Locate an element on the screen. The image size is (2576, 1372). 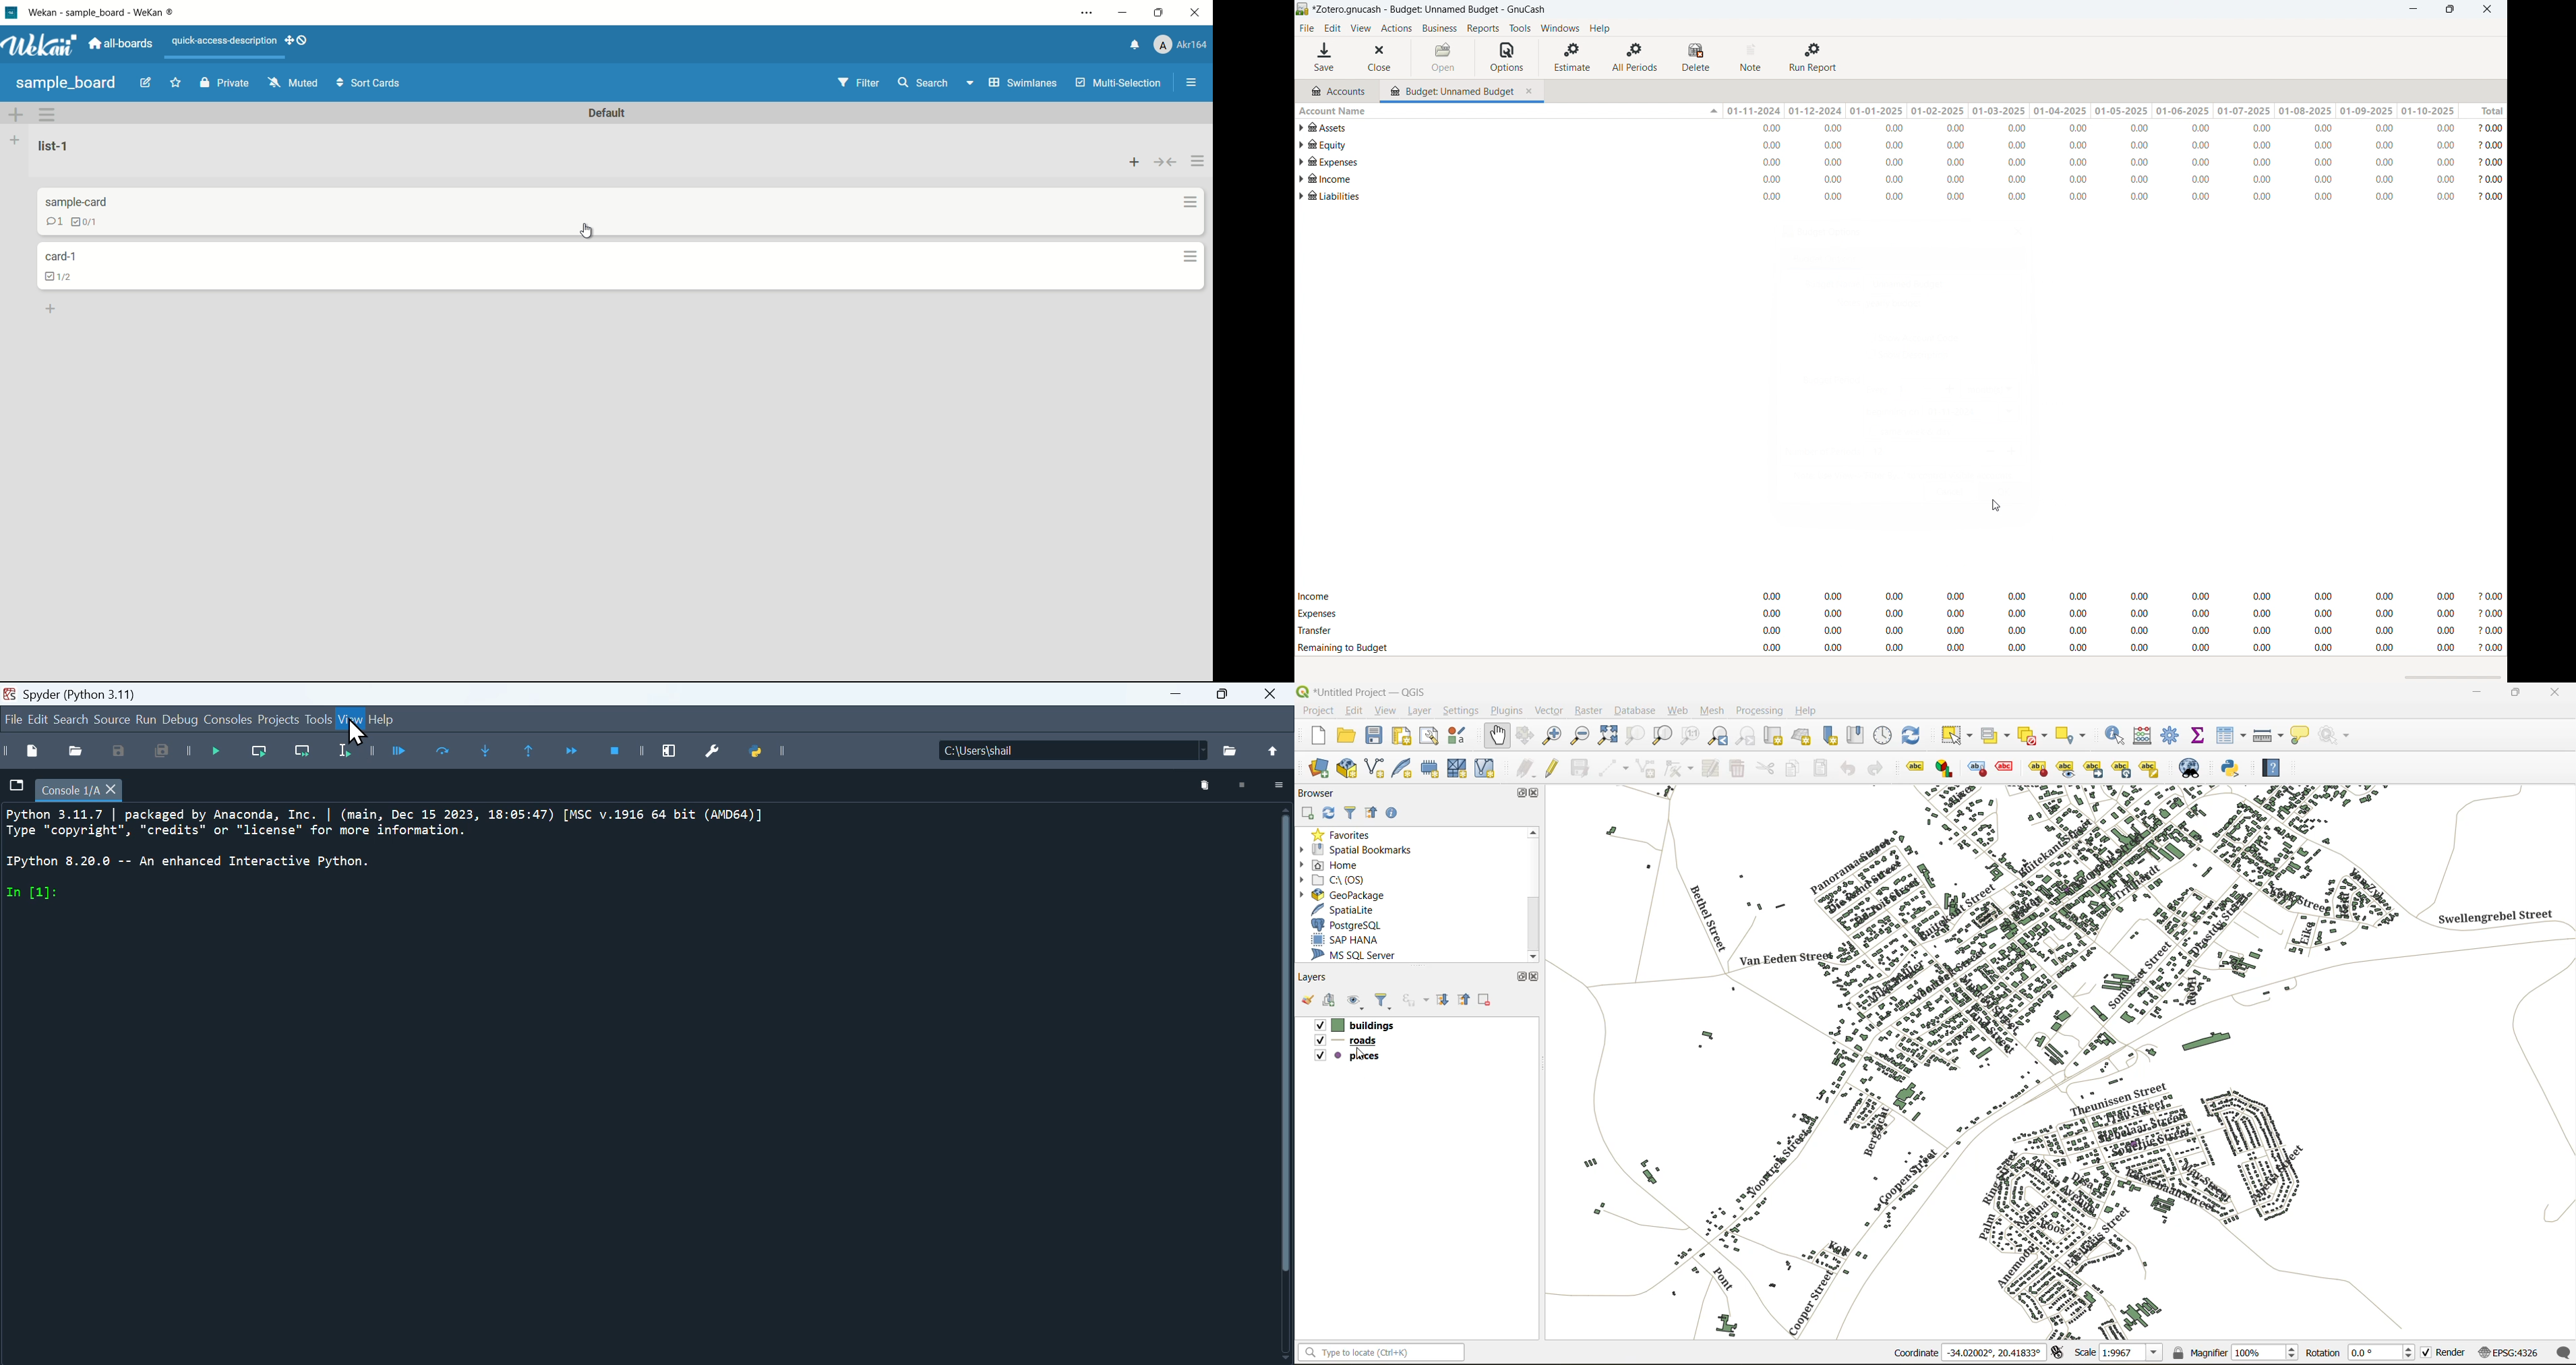
filter is located at coordinates (859, 82).